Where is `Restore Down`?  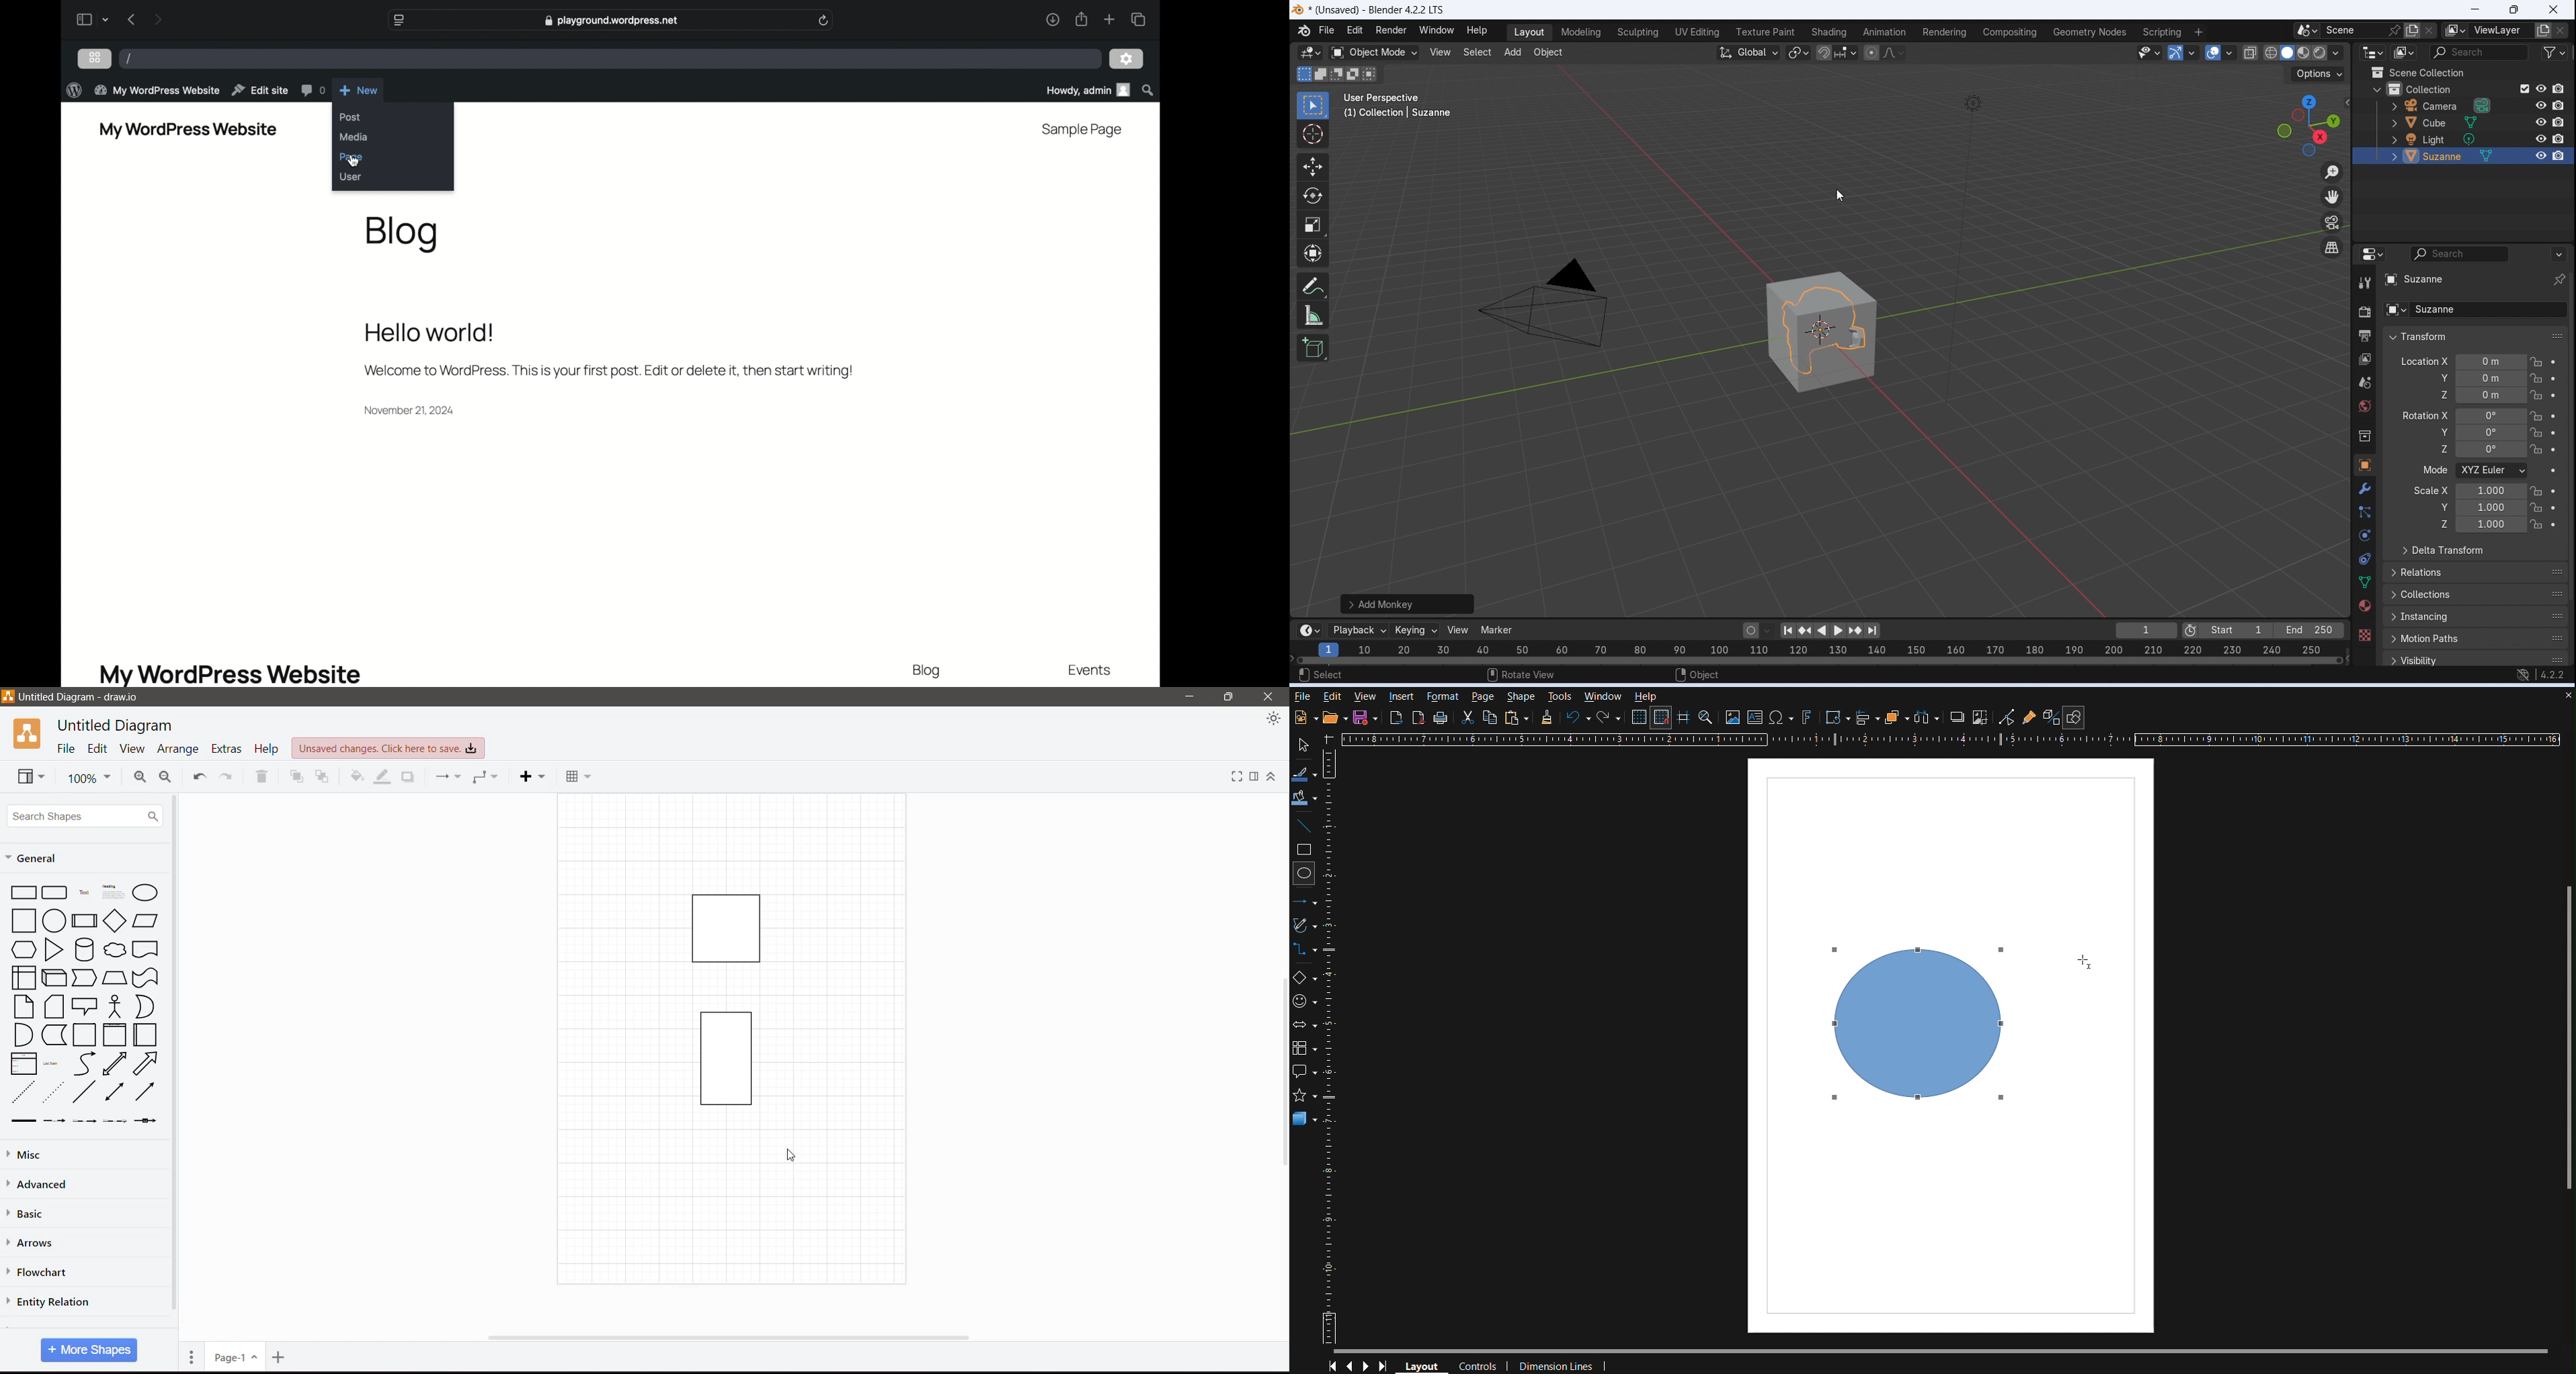 Restore Down is located at coordinates (1229, 697).